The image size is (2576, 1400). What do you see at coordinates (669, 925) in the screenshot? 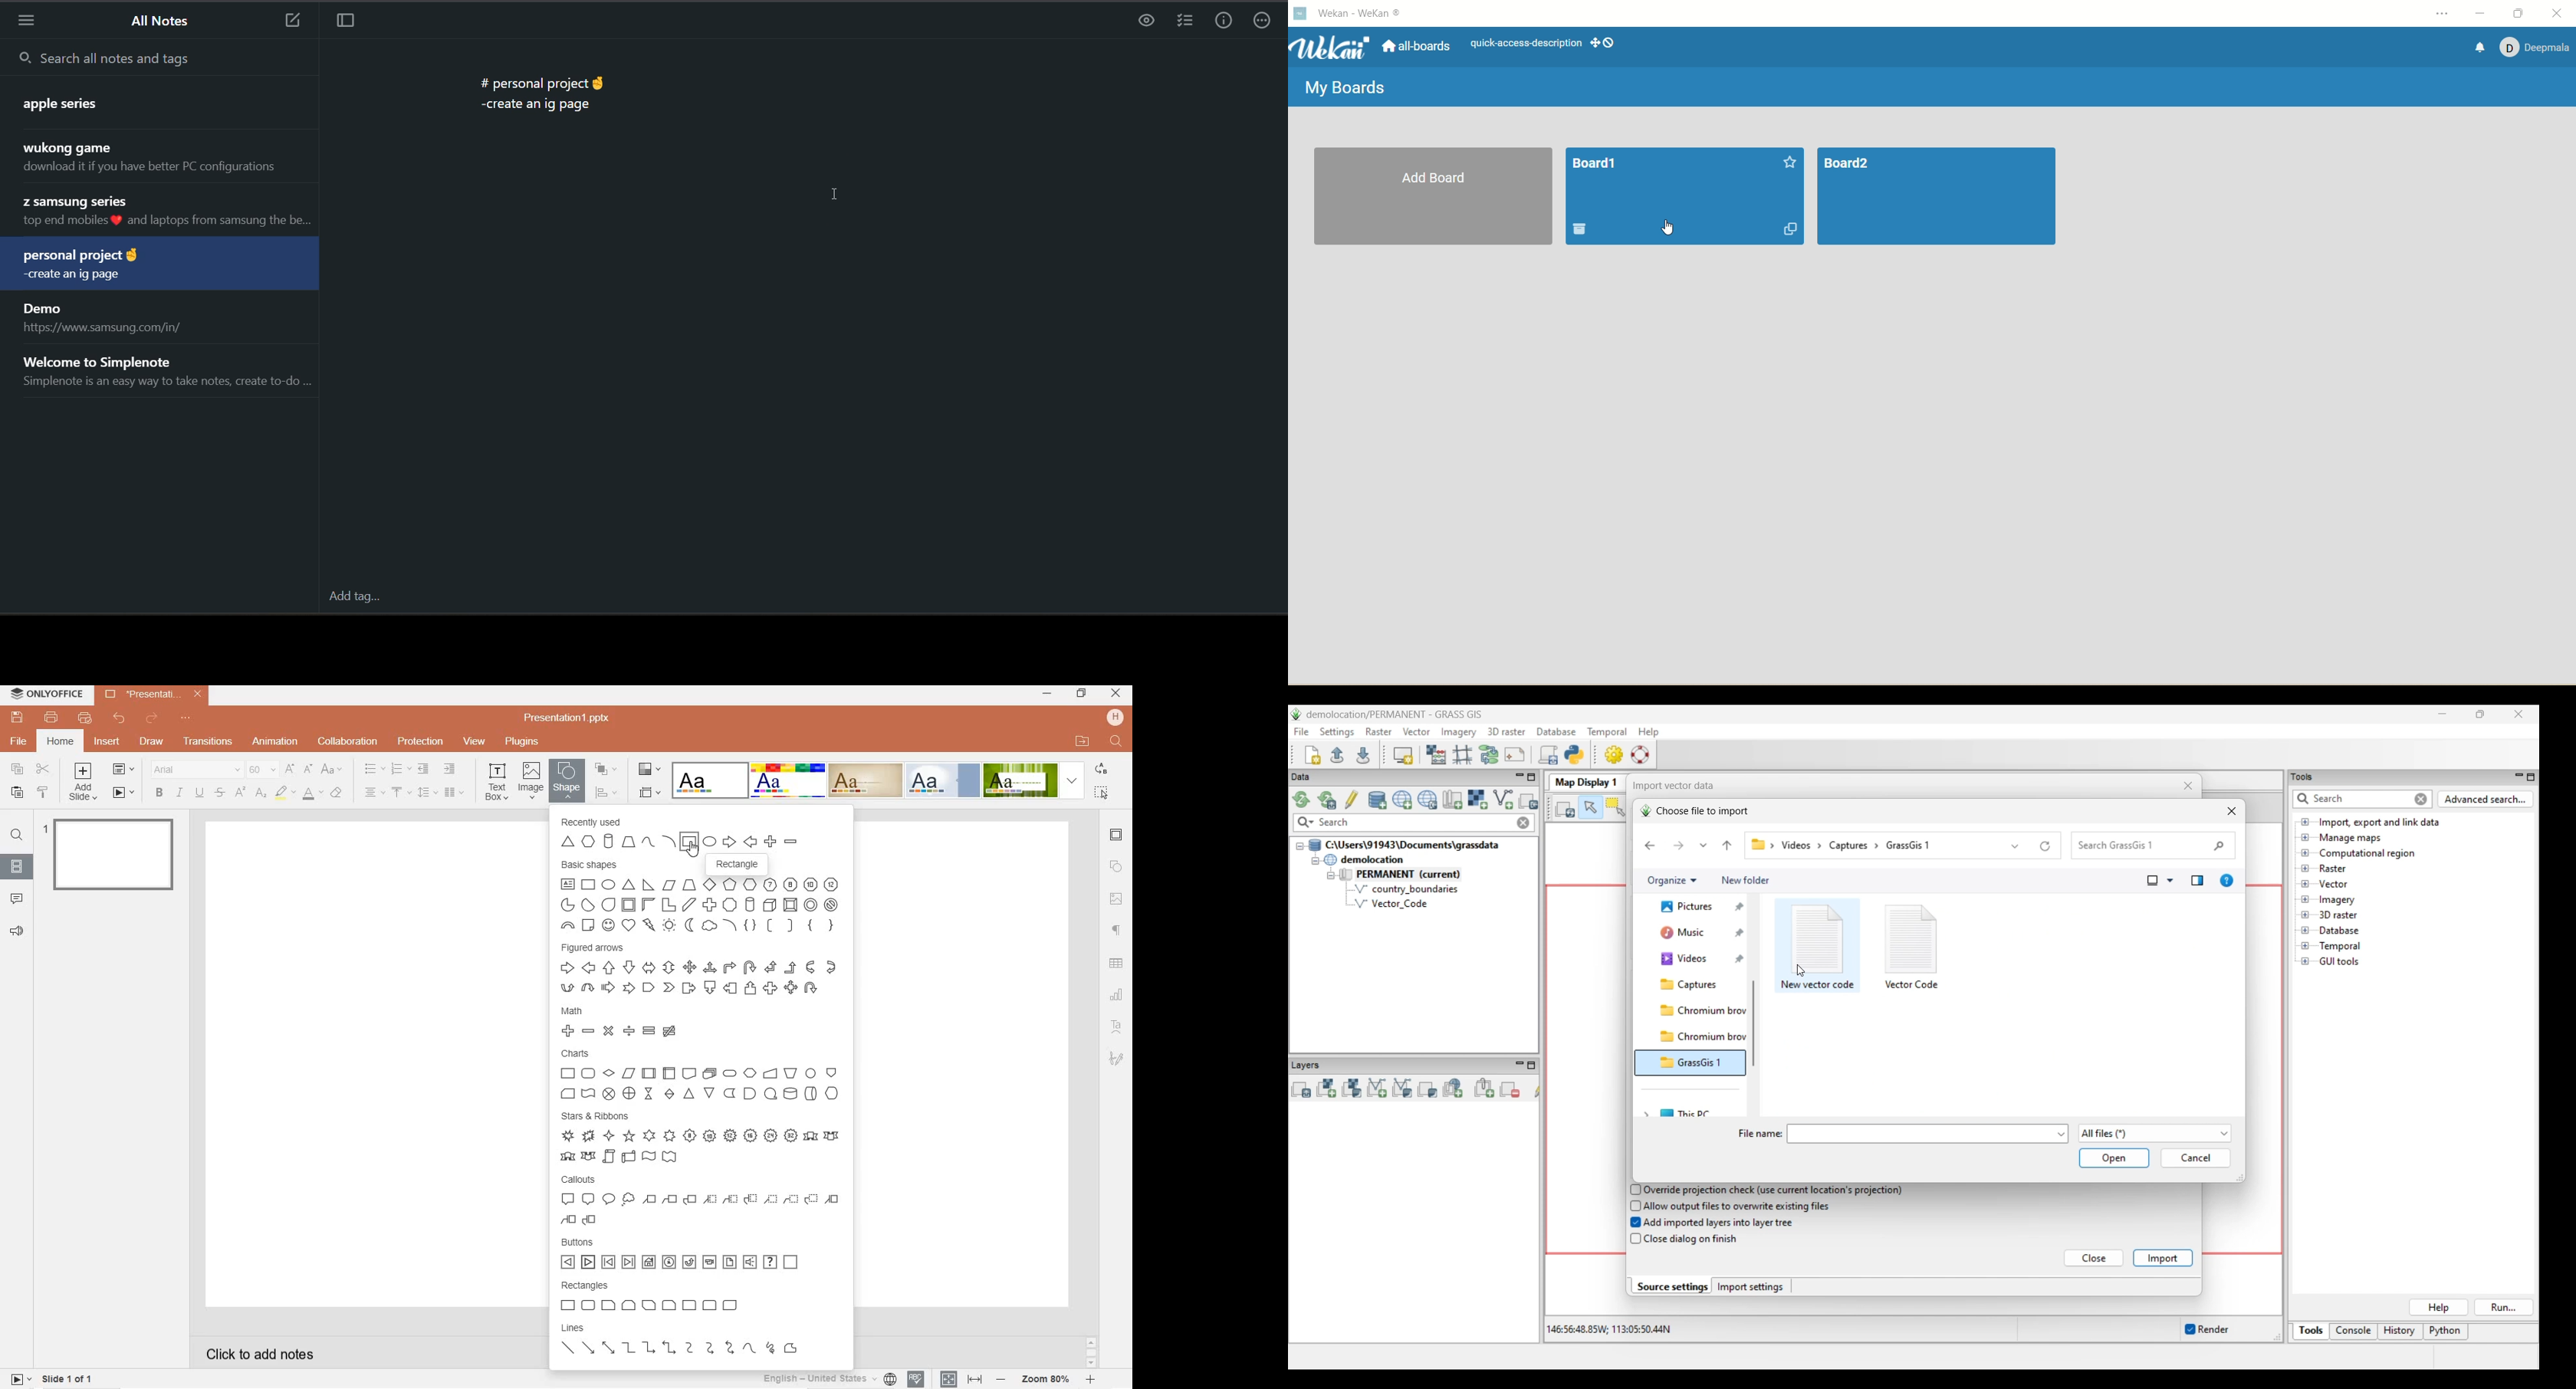
I see `Sun` at bounding box center [669, 925].